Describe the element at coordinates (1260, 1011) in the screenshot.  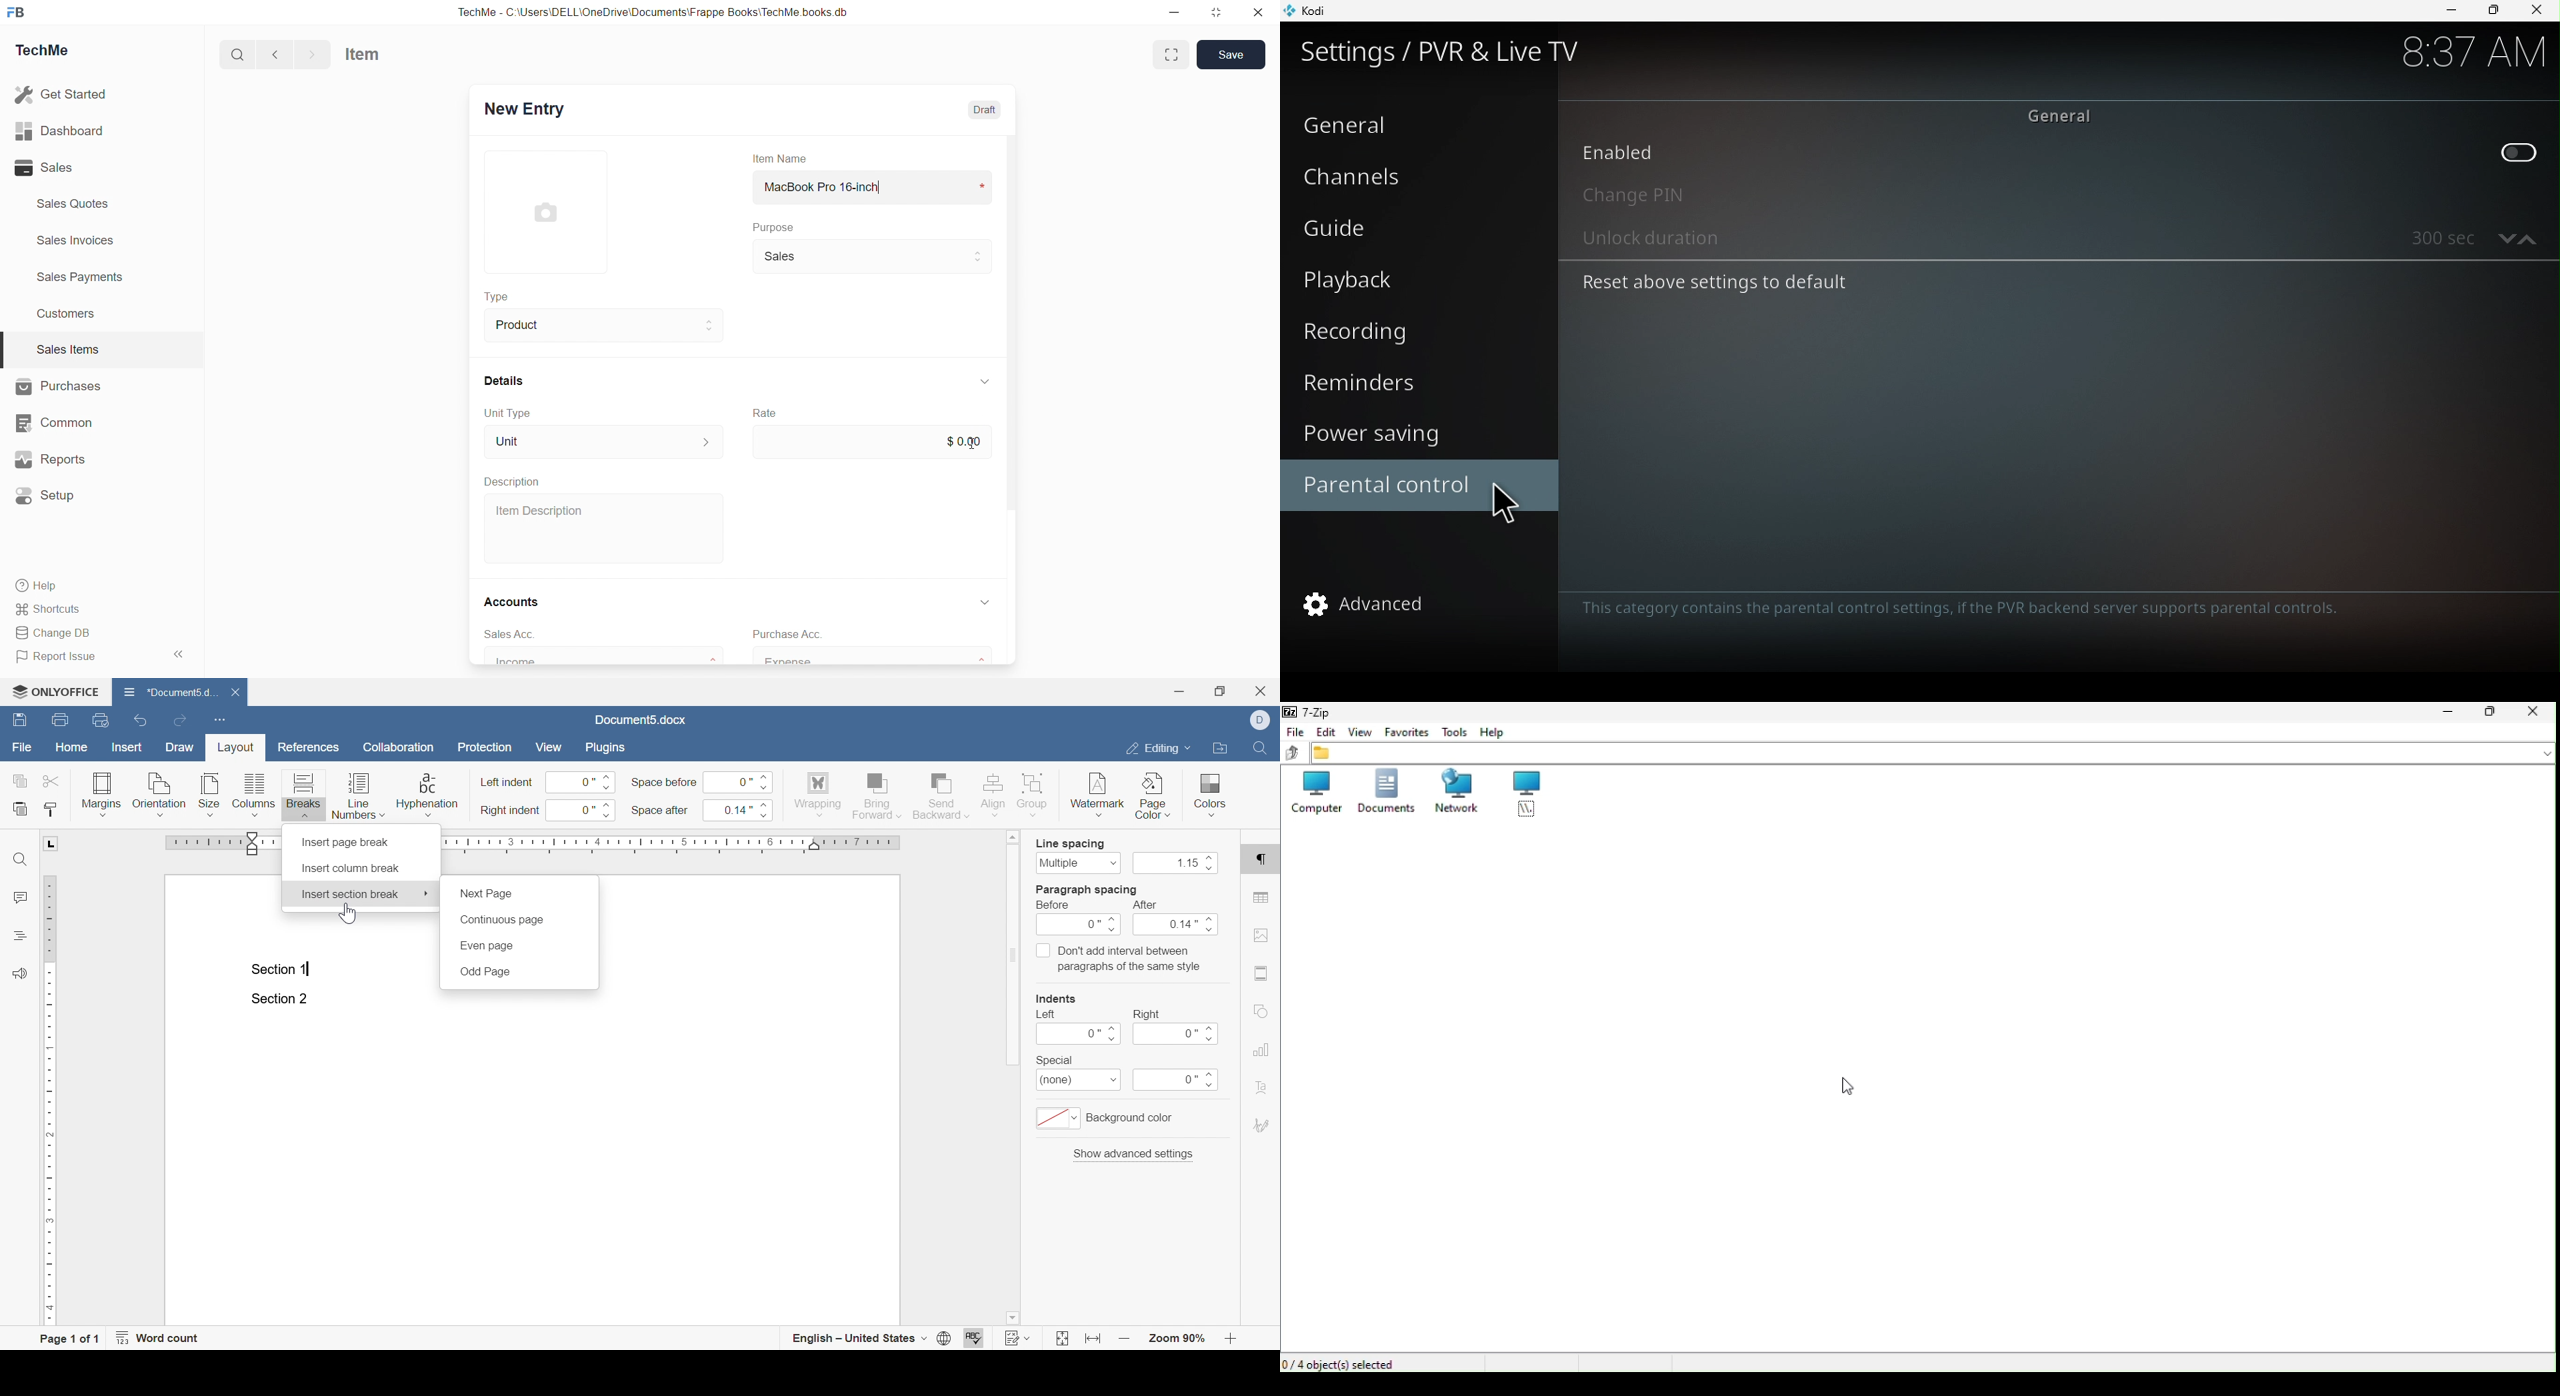
I see `shape settings` at that location.